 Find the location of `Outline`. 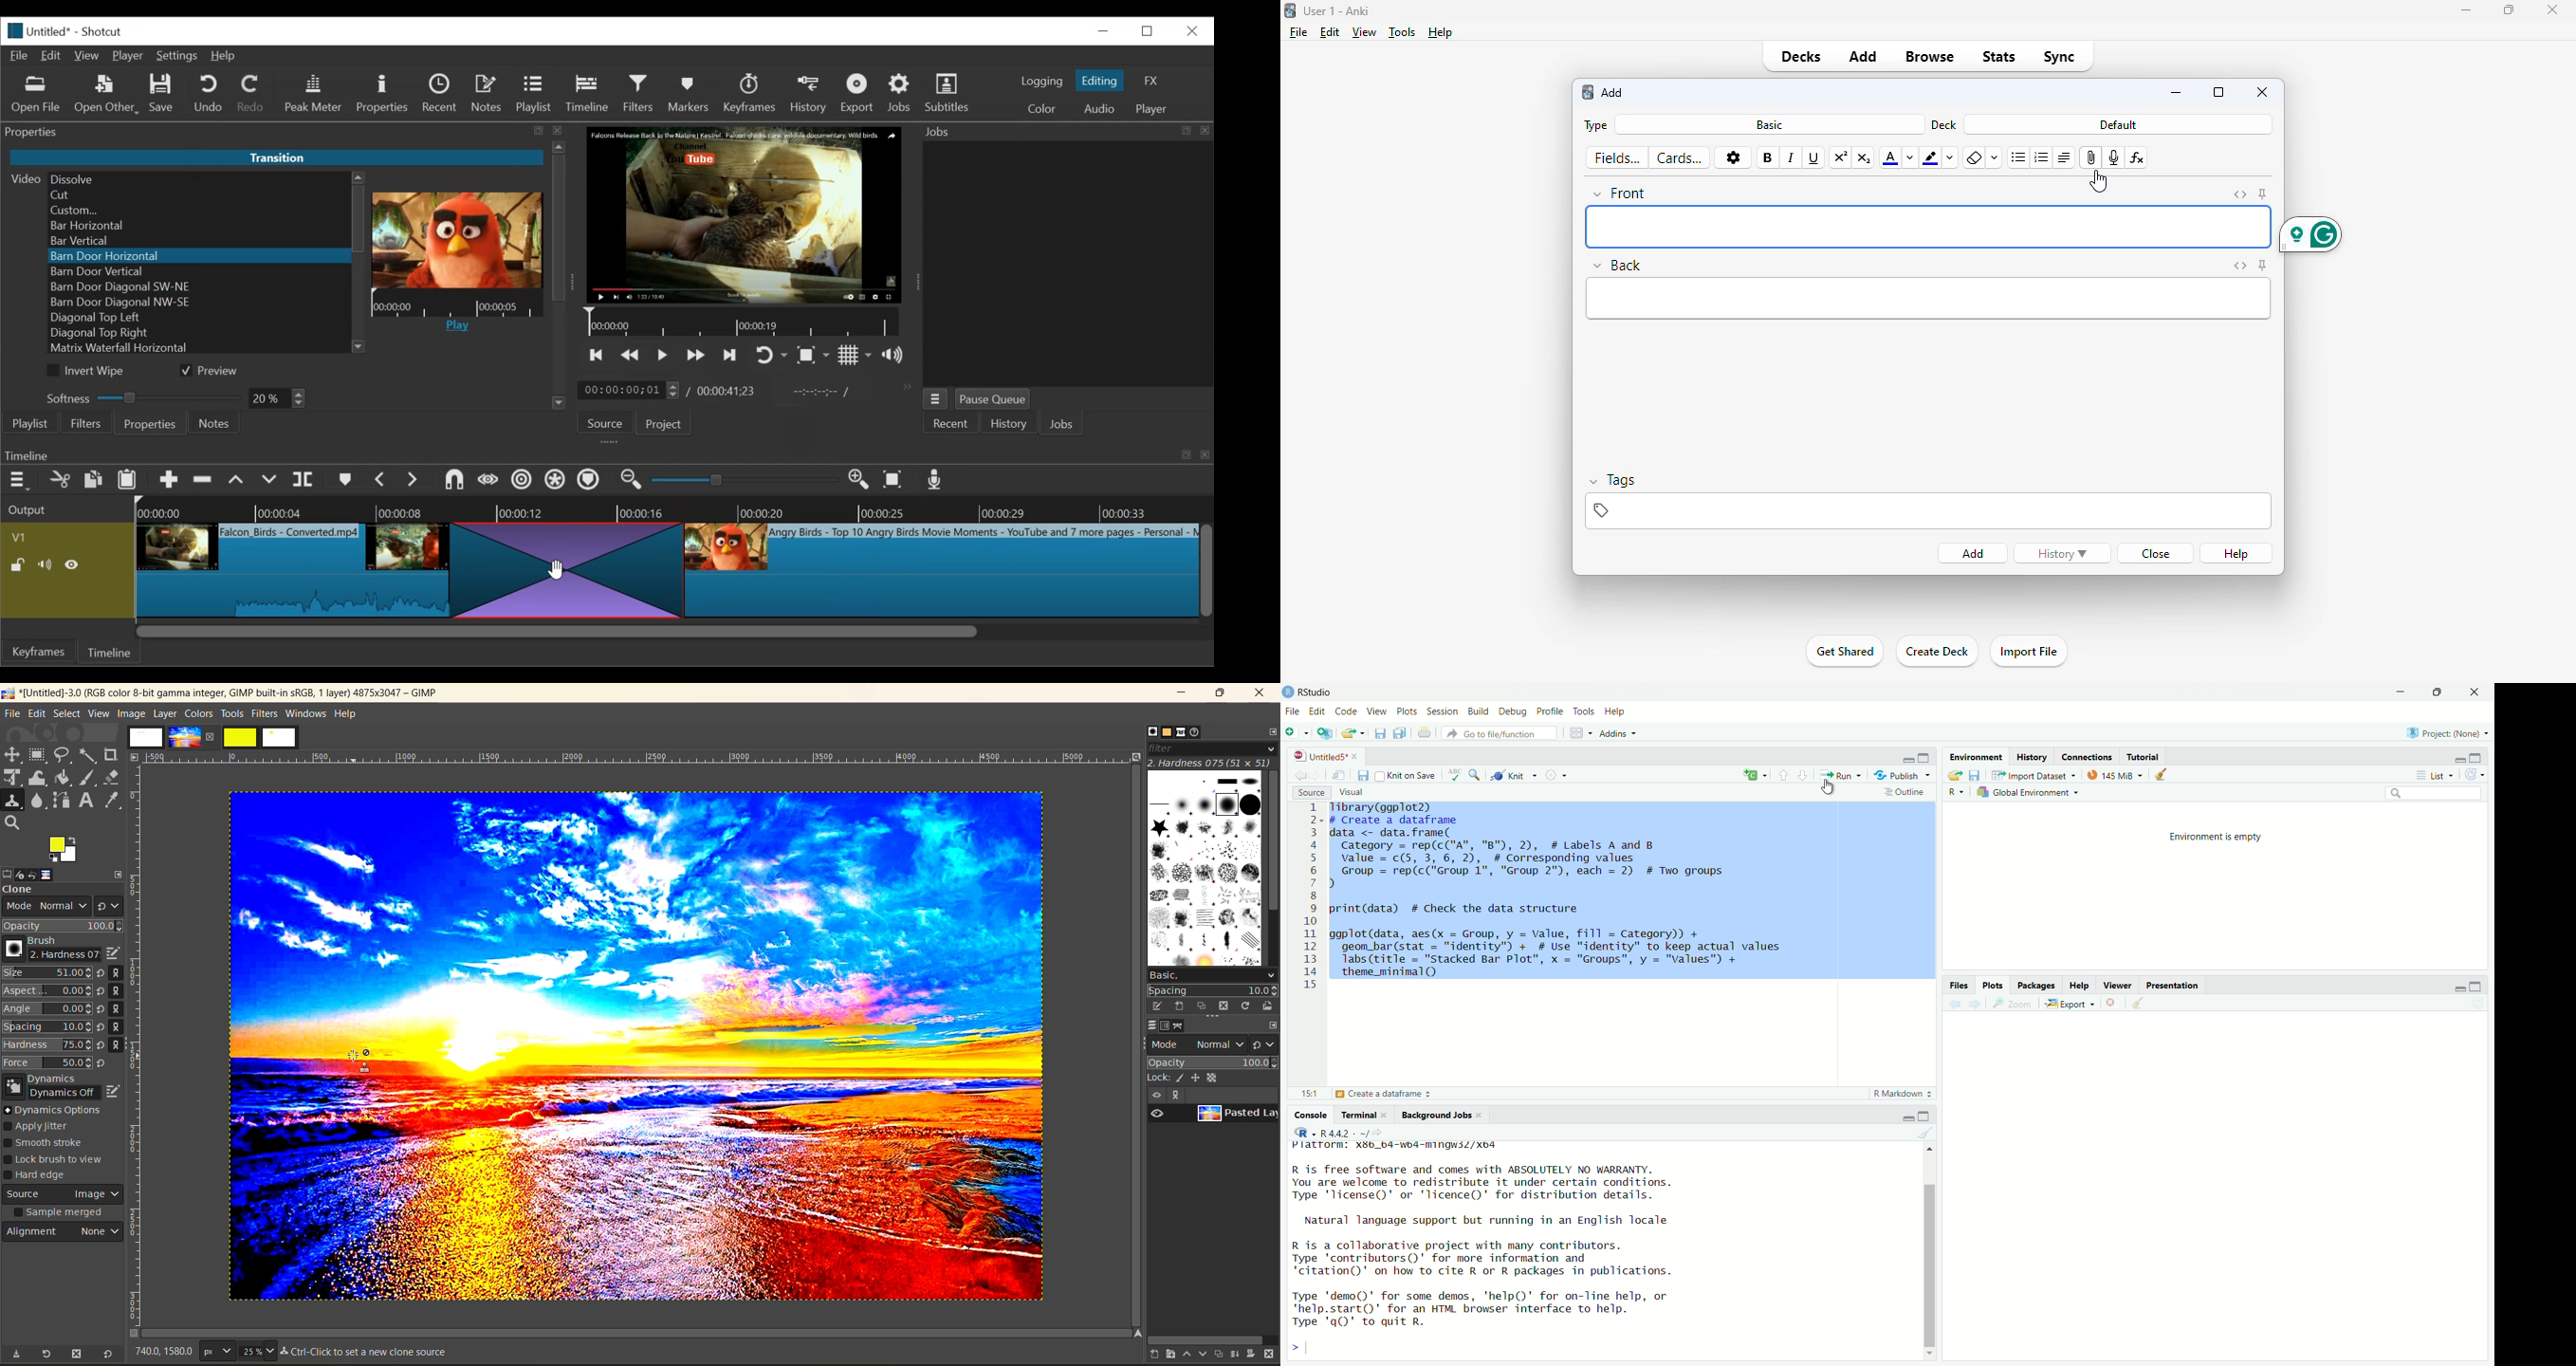

Outline is located at coordinates (1907, 792).